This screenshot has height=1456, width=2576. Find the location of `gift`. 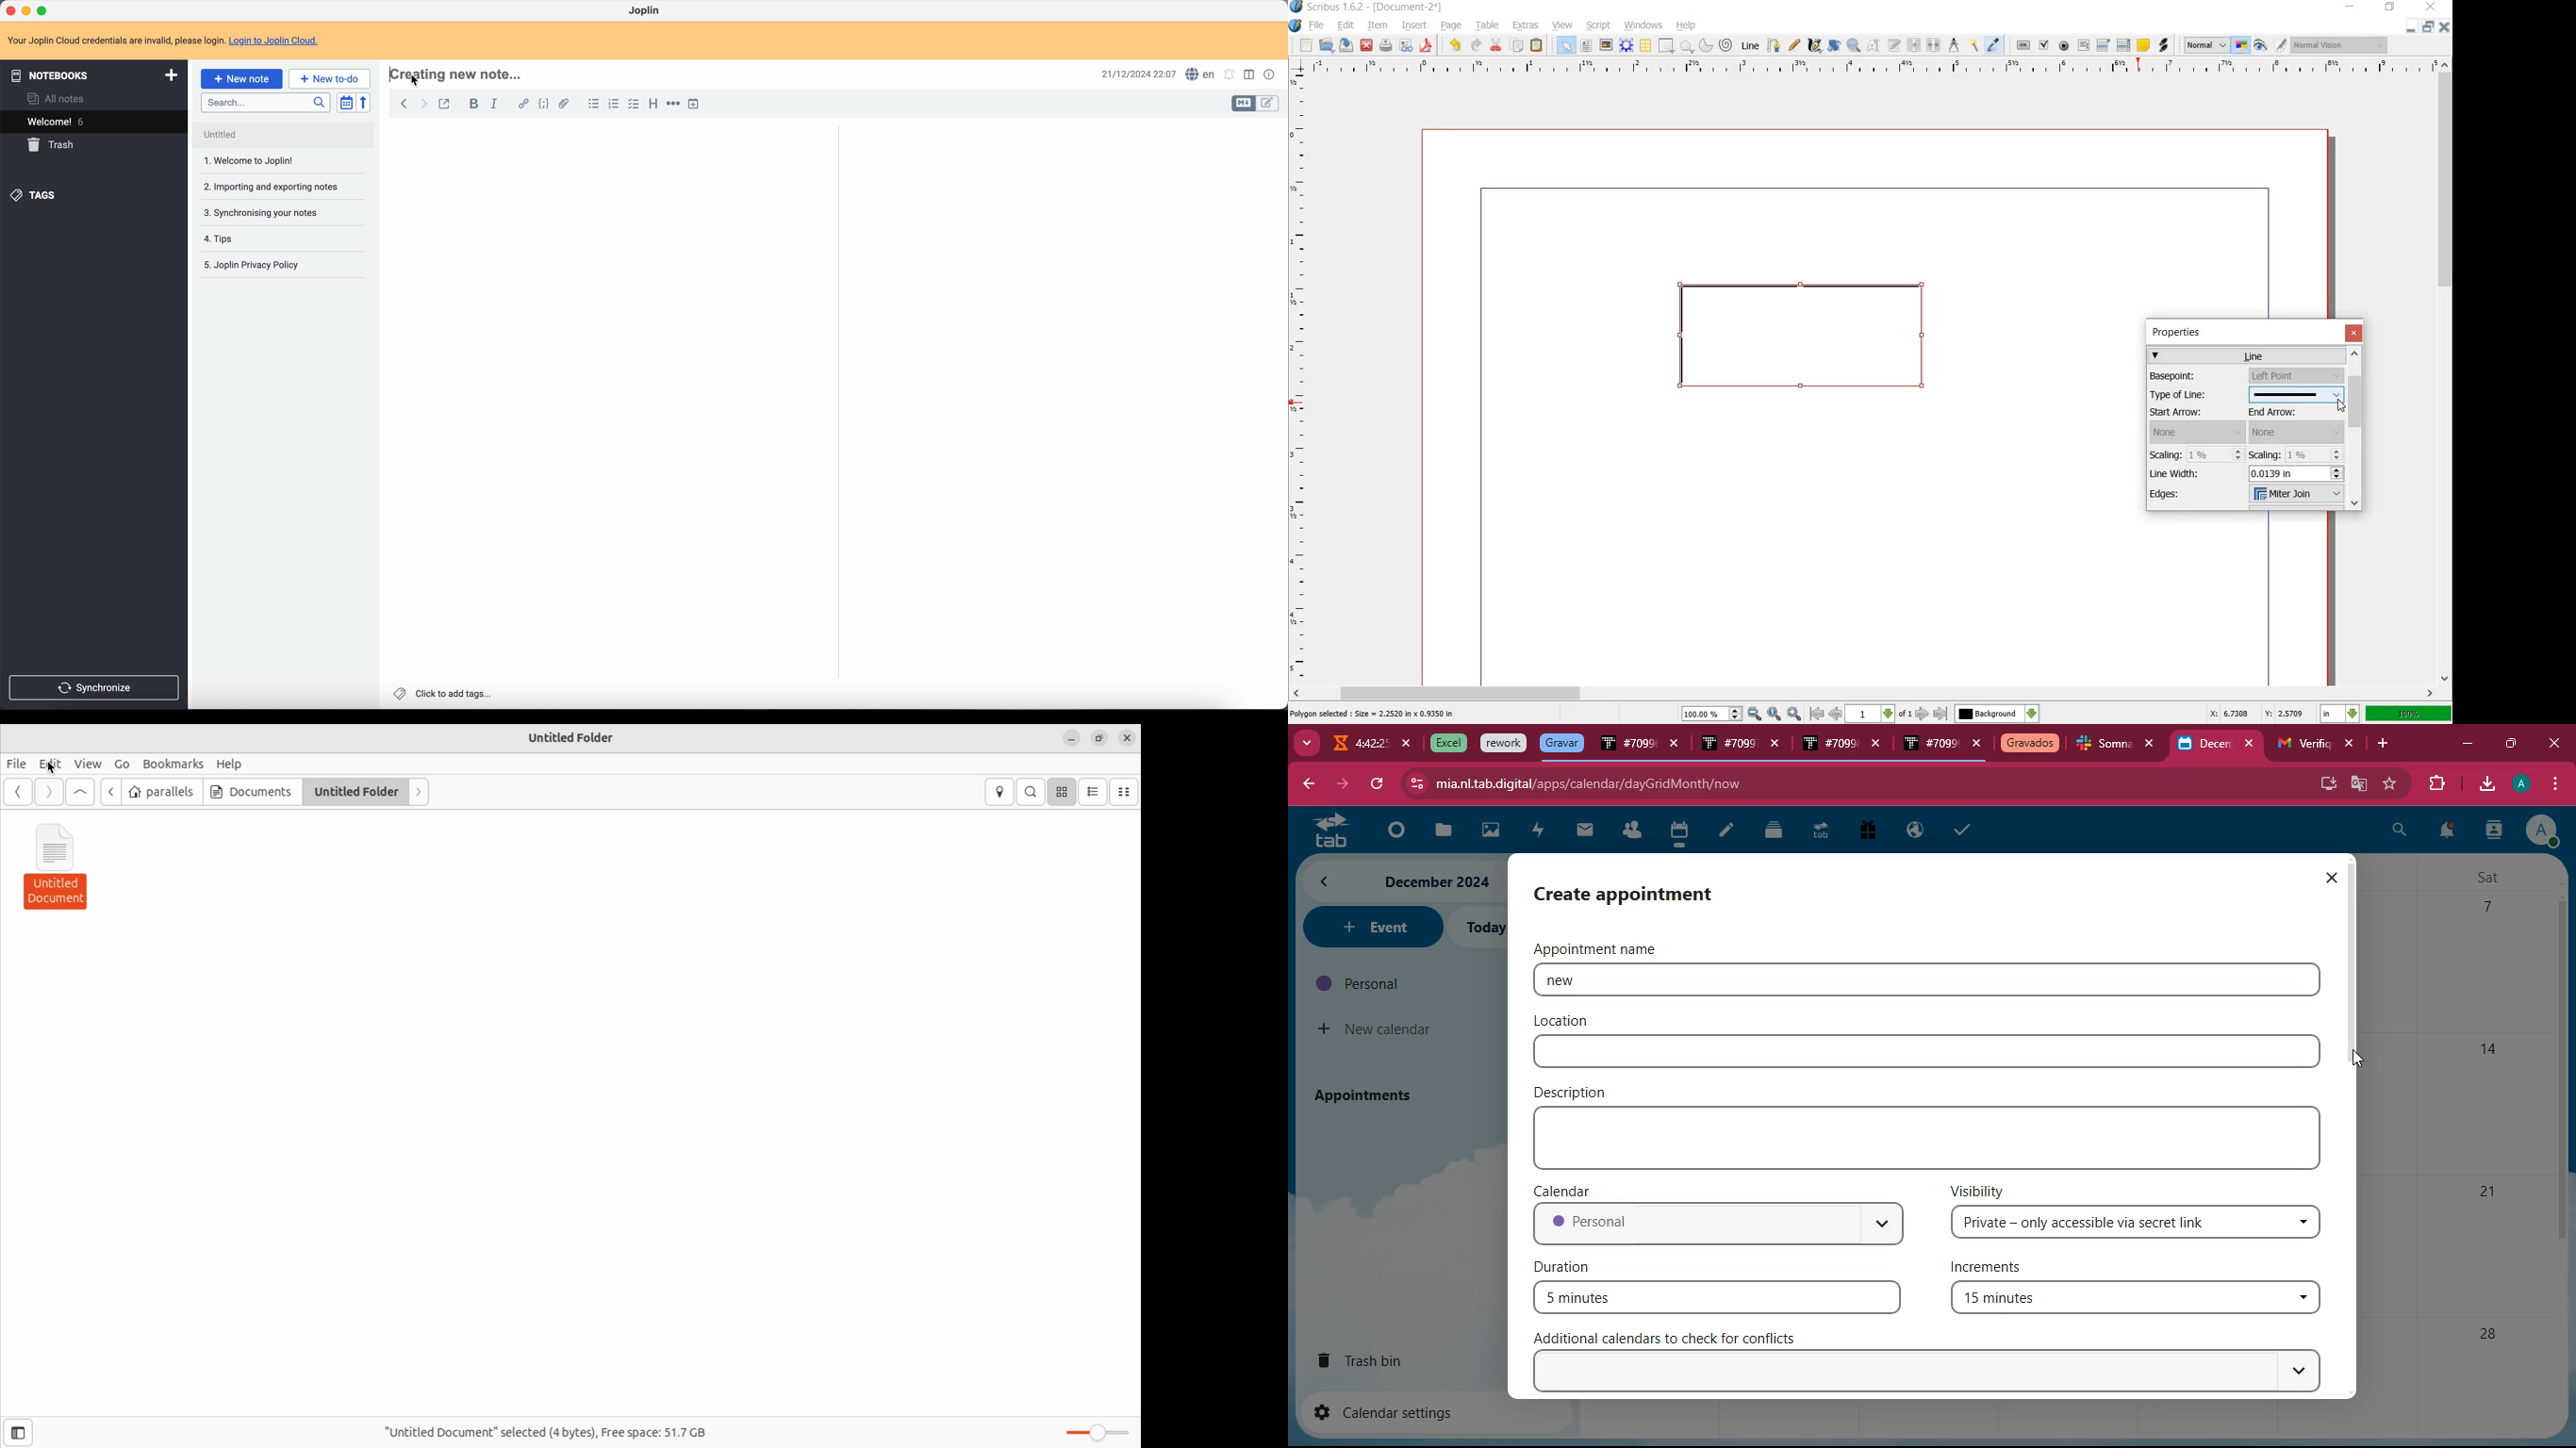

gift is located at coordinates (1866, 831).